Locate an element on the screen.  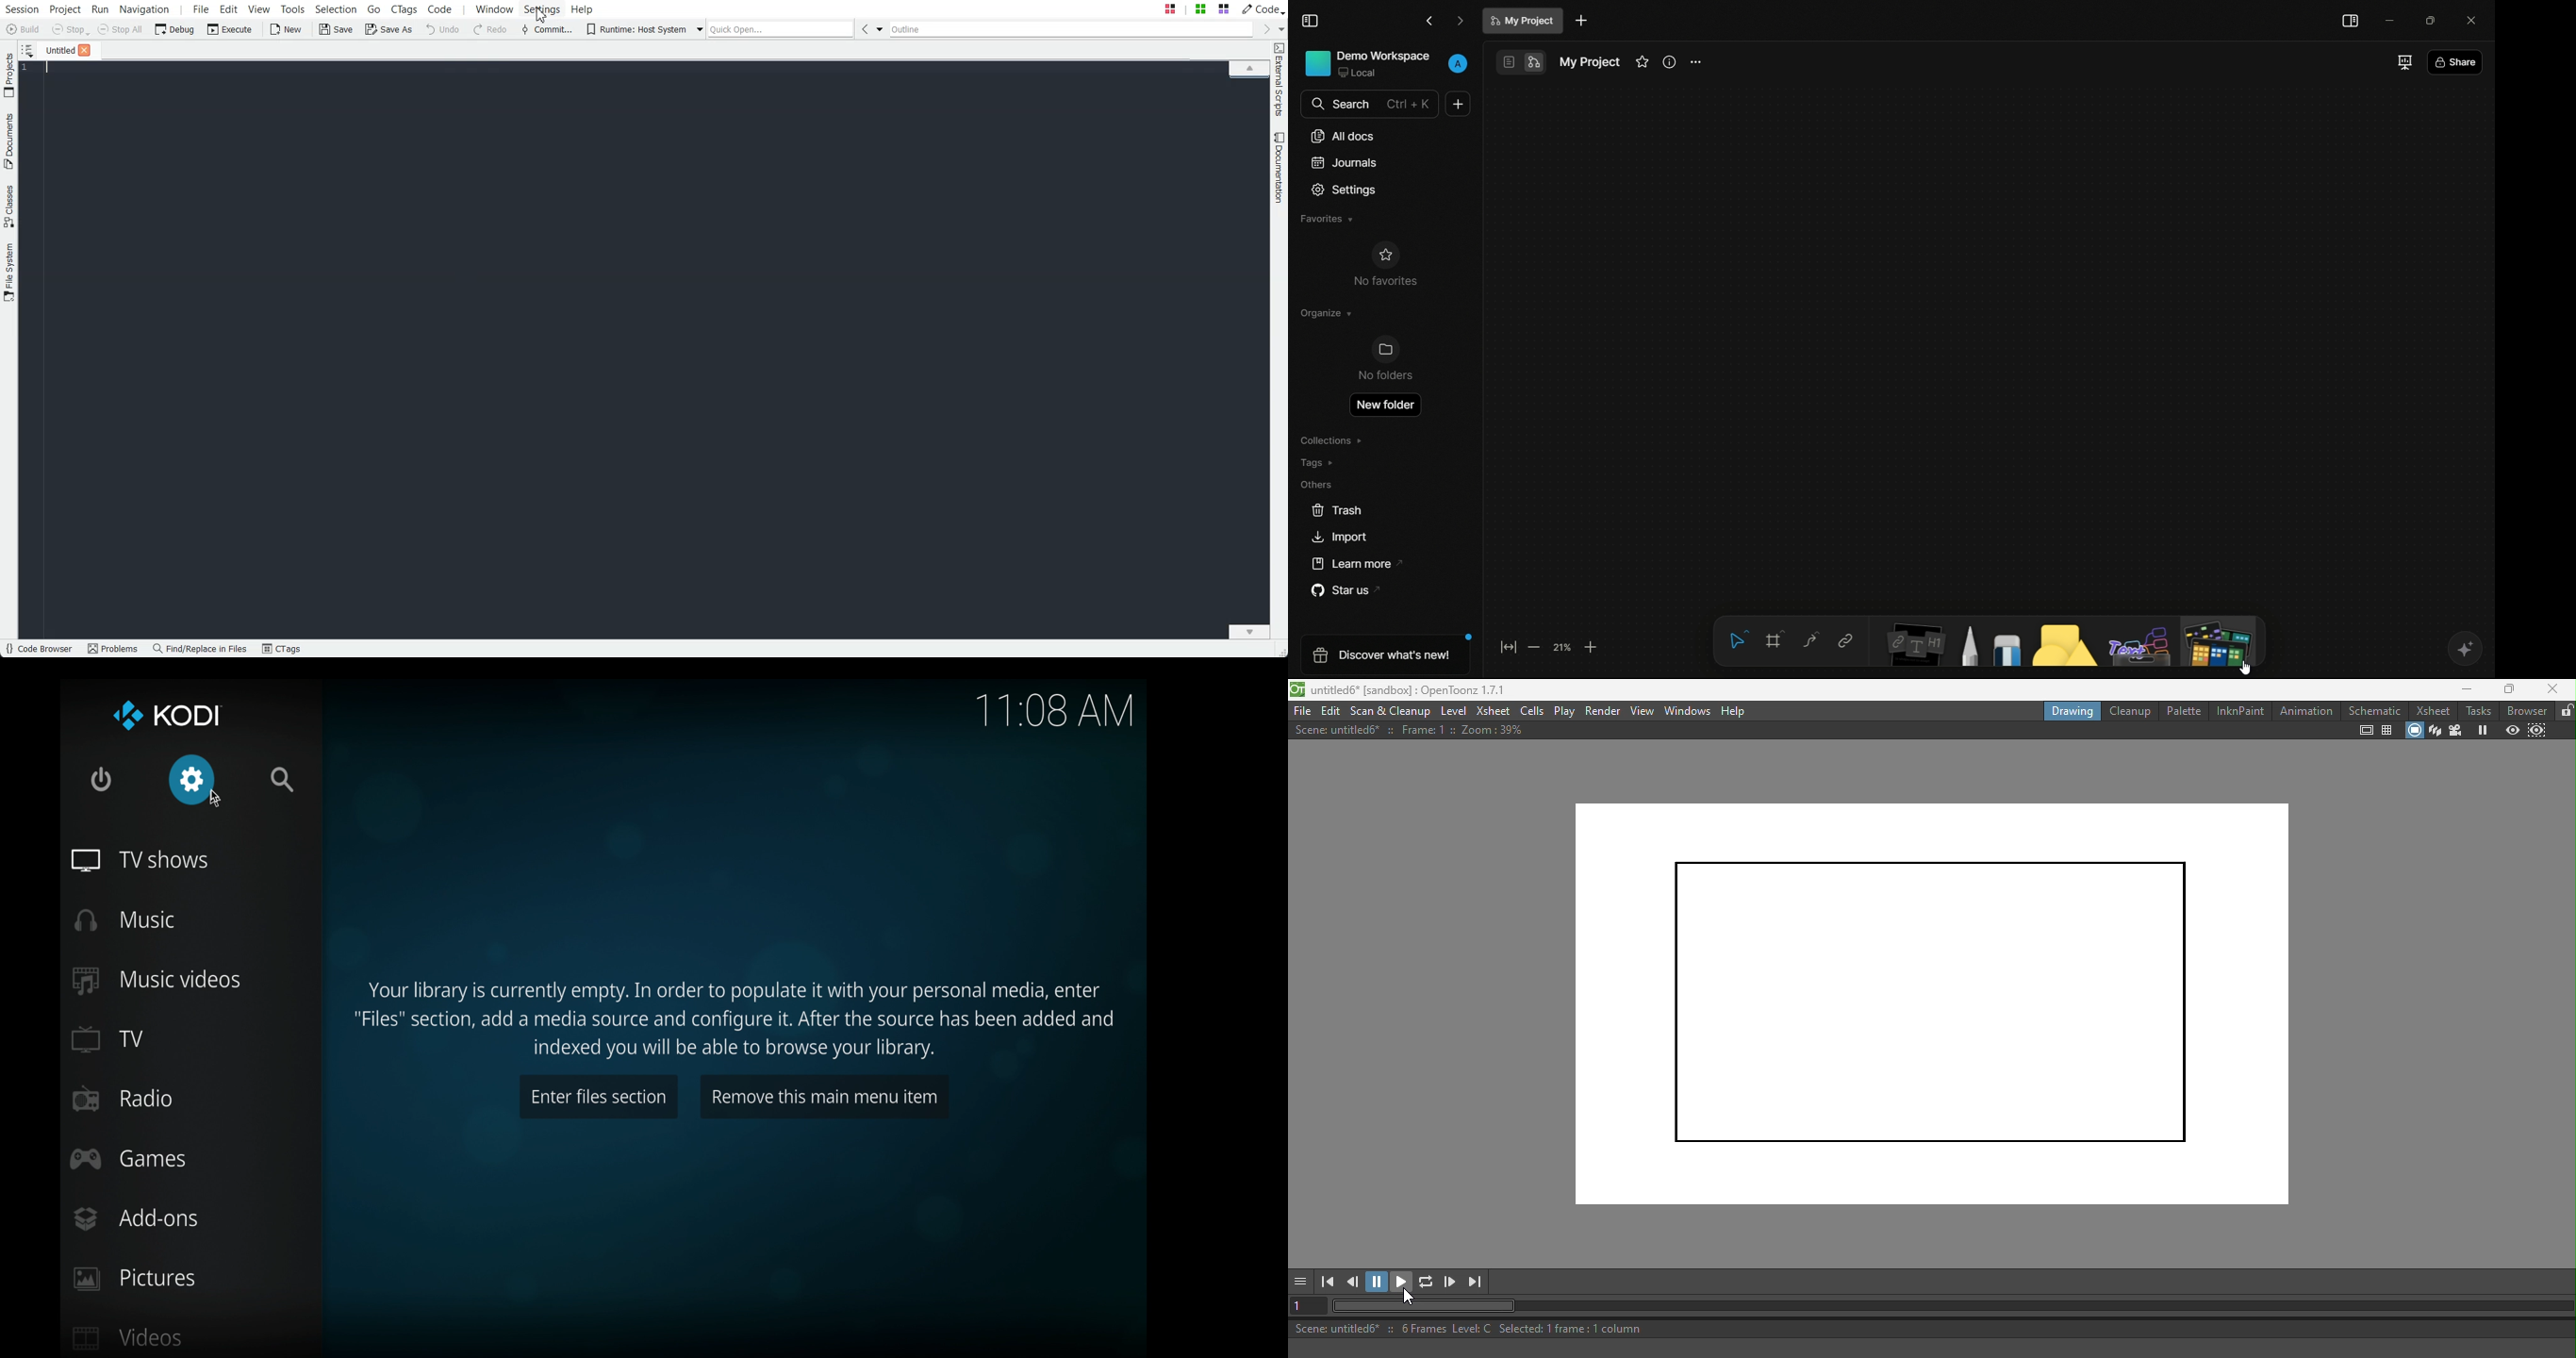
Drawing is located at coordinates (2072, 711).